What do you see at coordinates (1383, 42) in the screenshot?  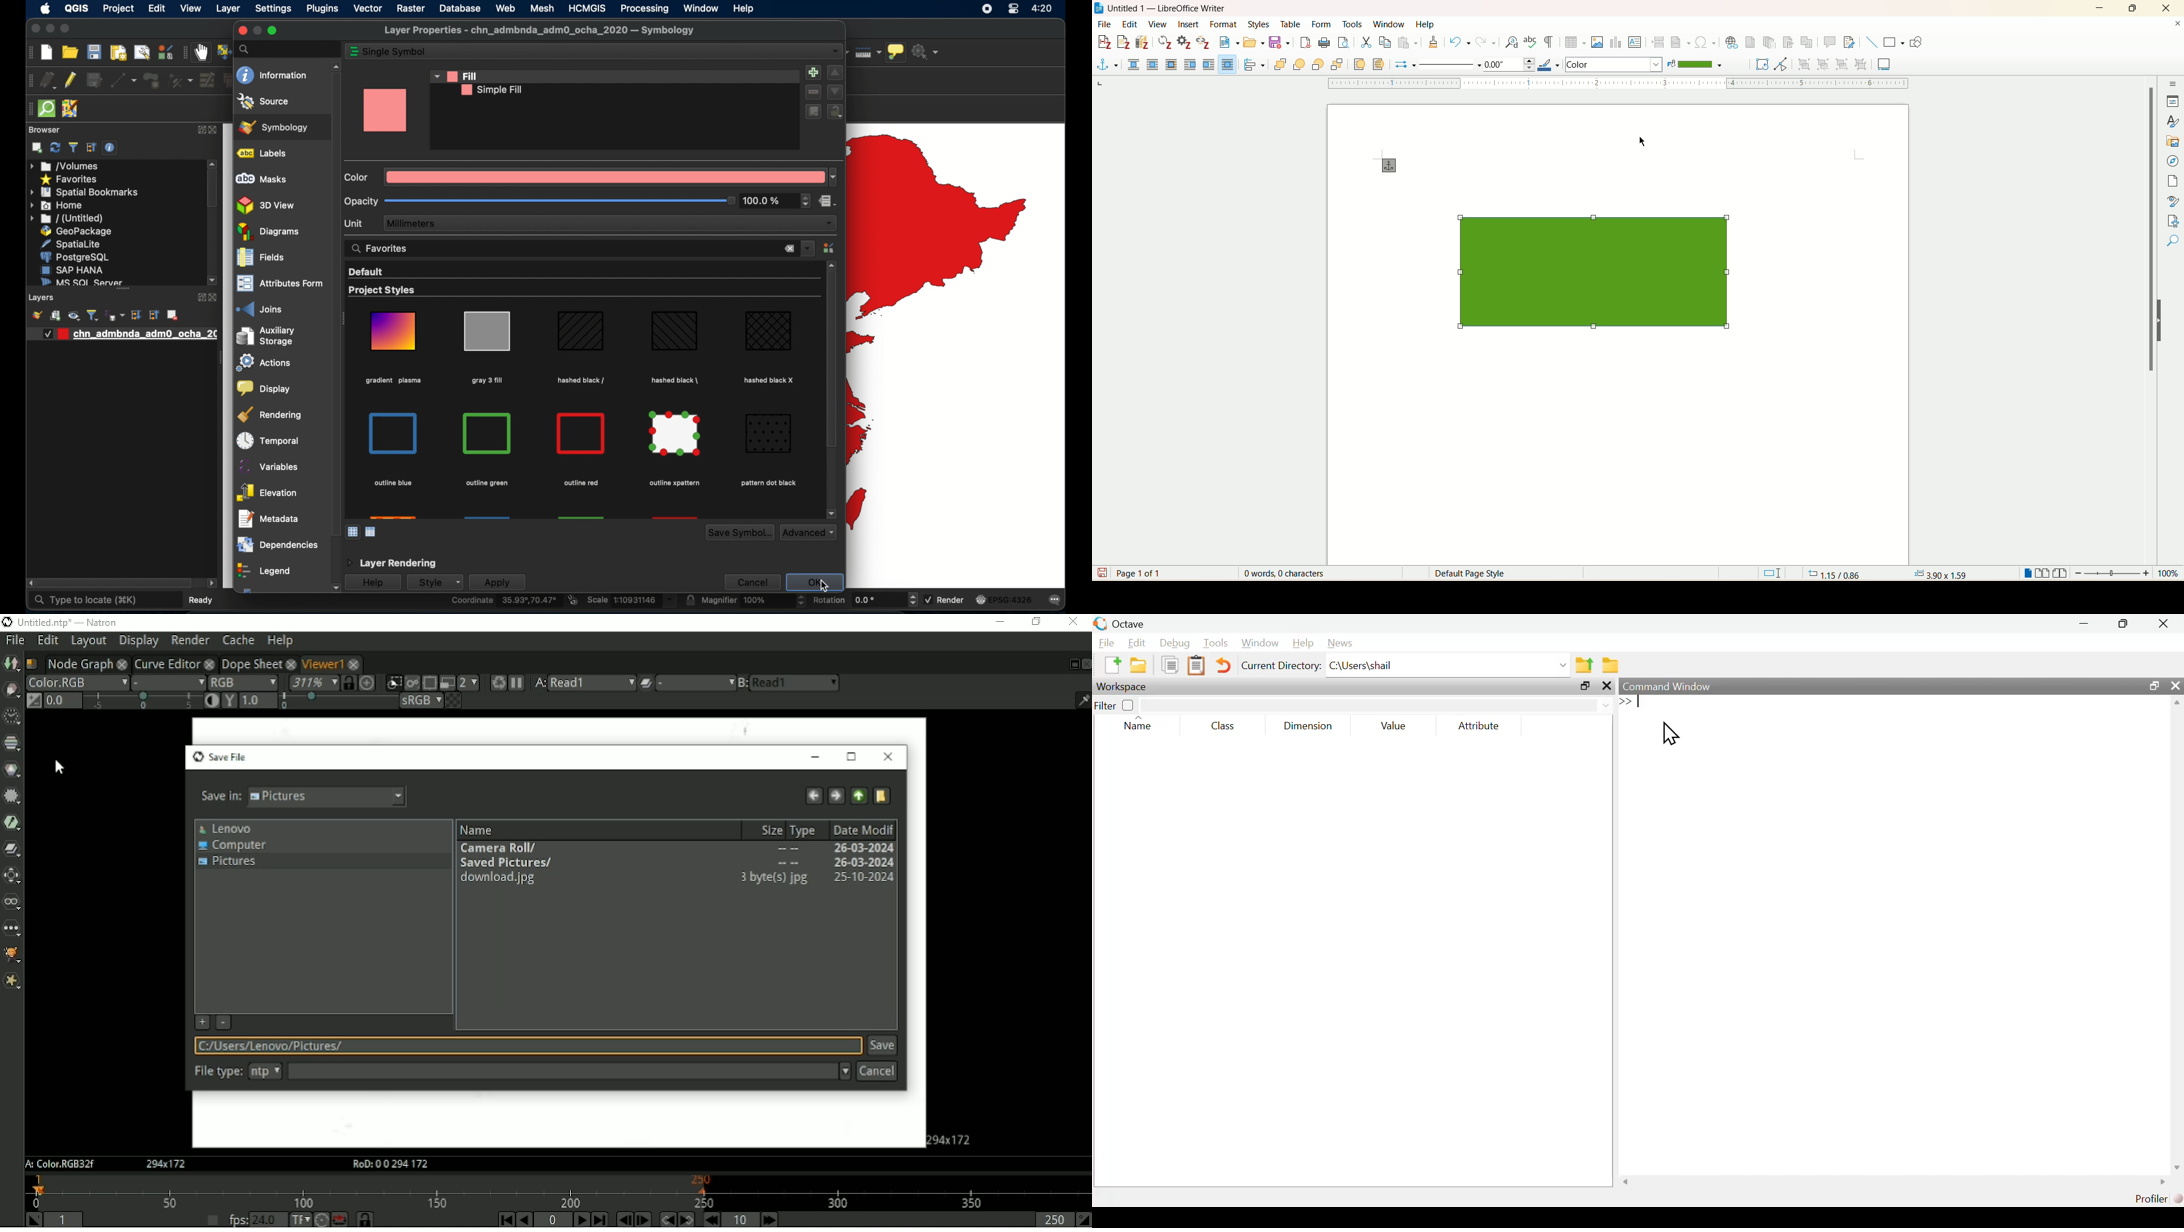 I see `copy` at bounding box center [1383, 42].